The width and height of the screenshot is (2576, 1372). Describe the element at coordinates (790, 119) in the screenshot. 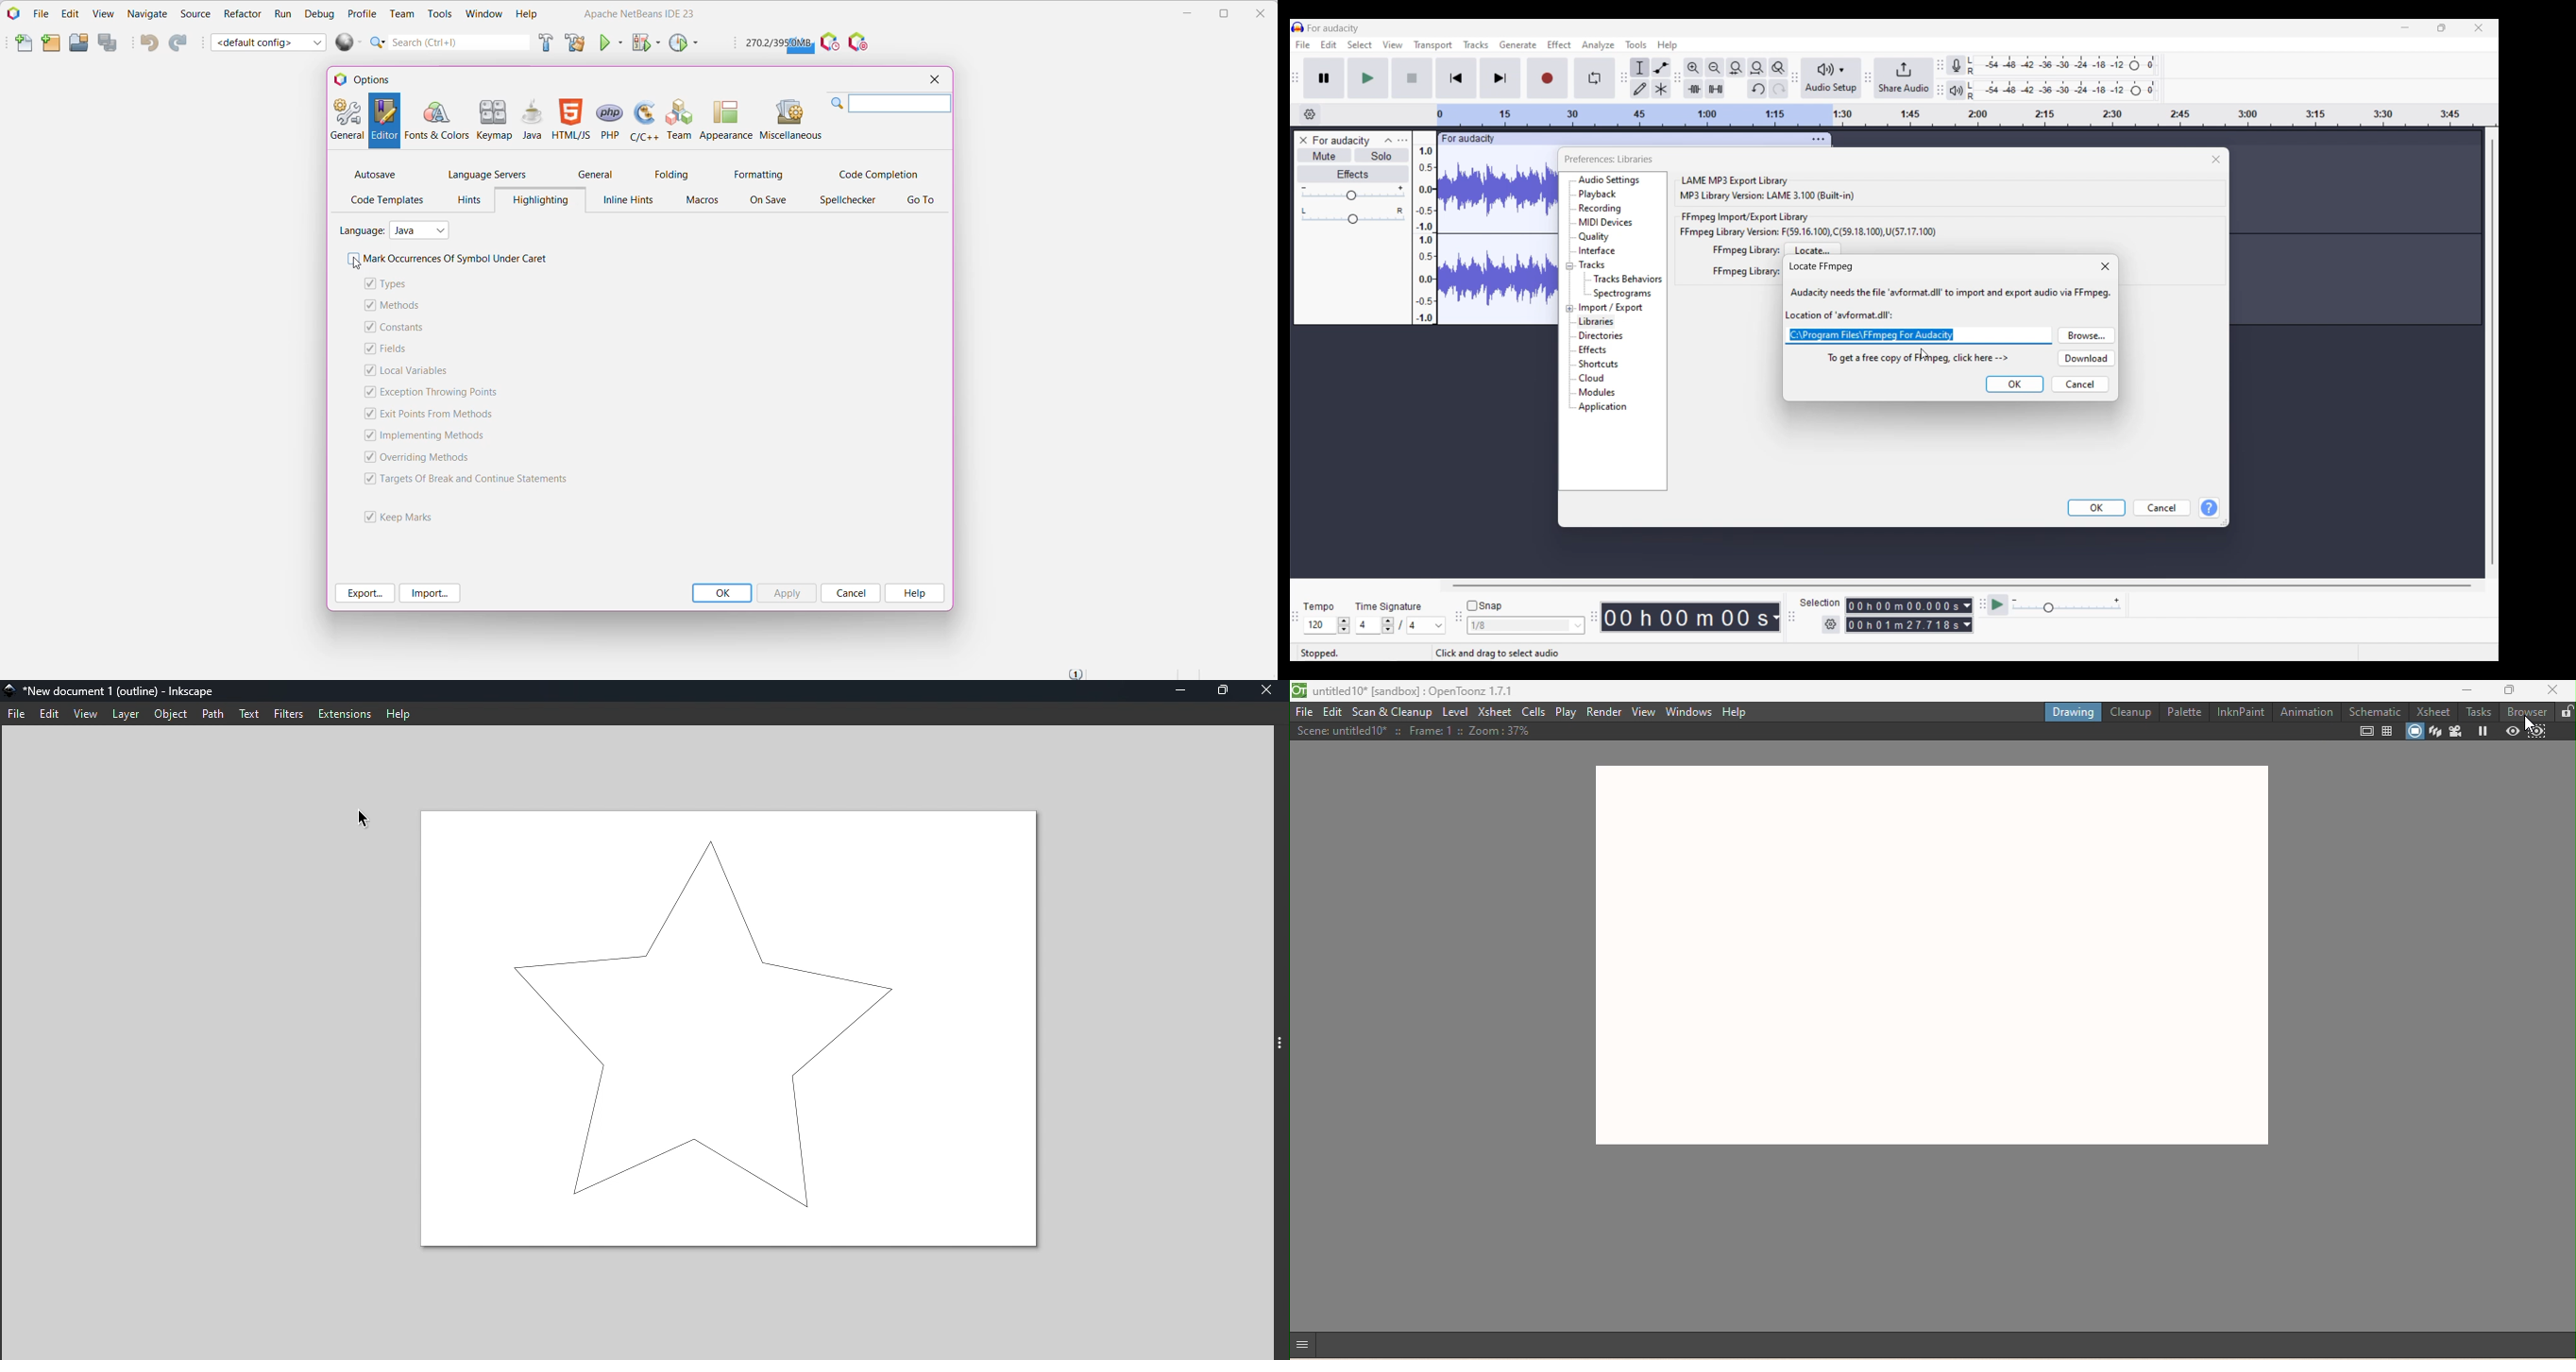

I see `Miscellaneous` at that location.